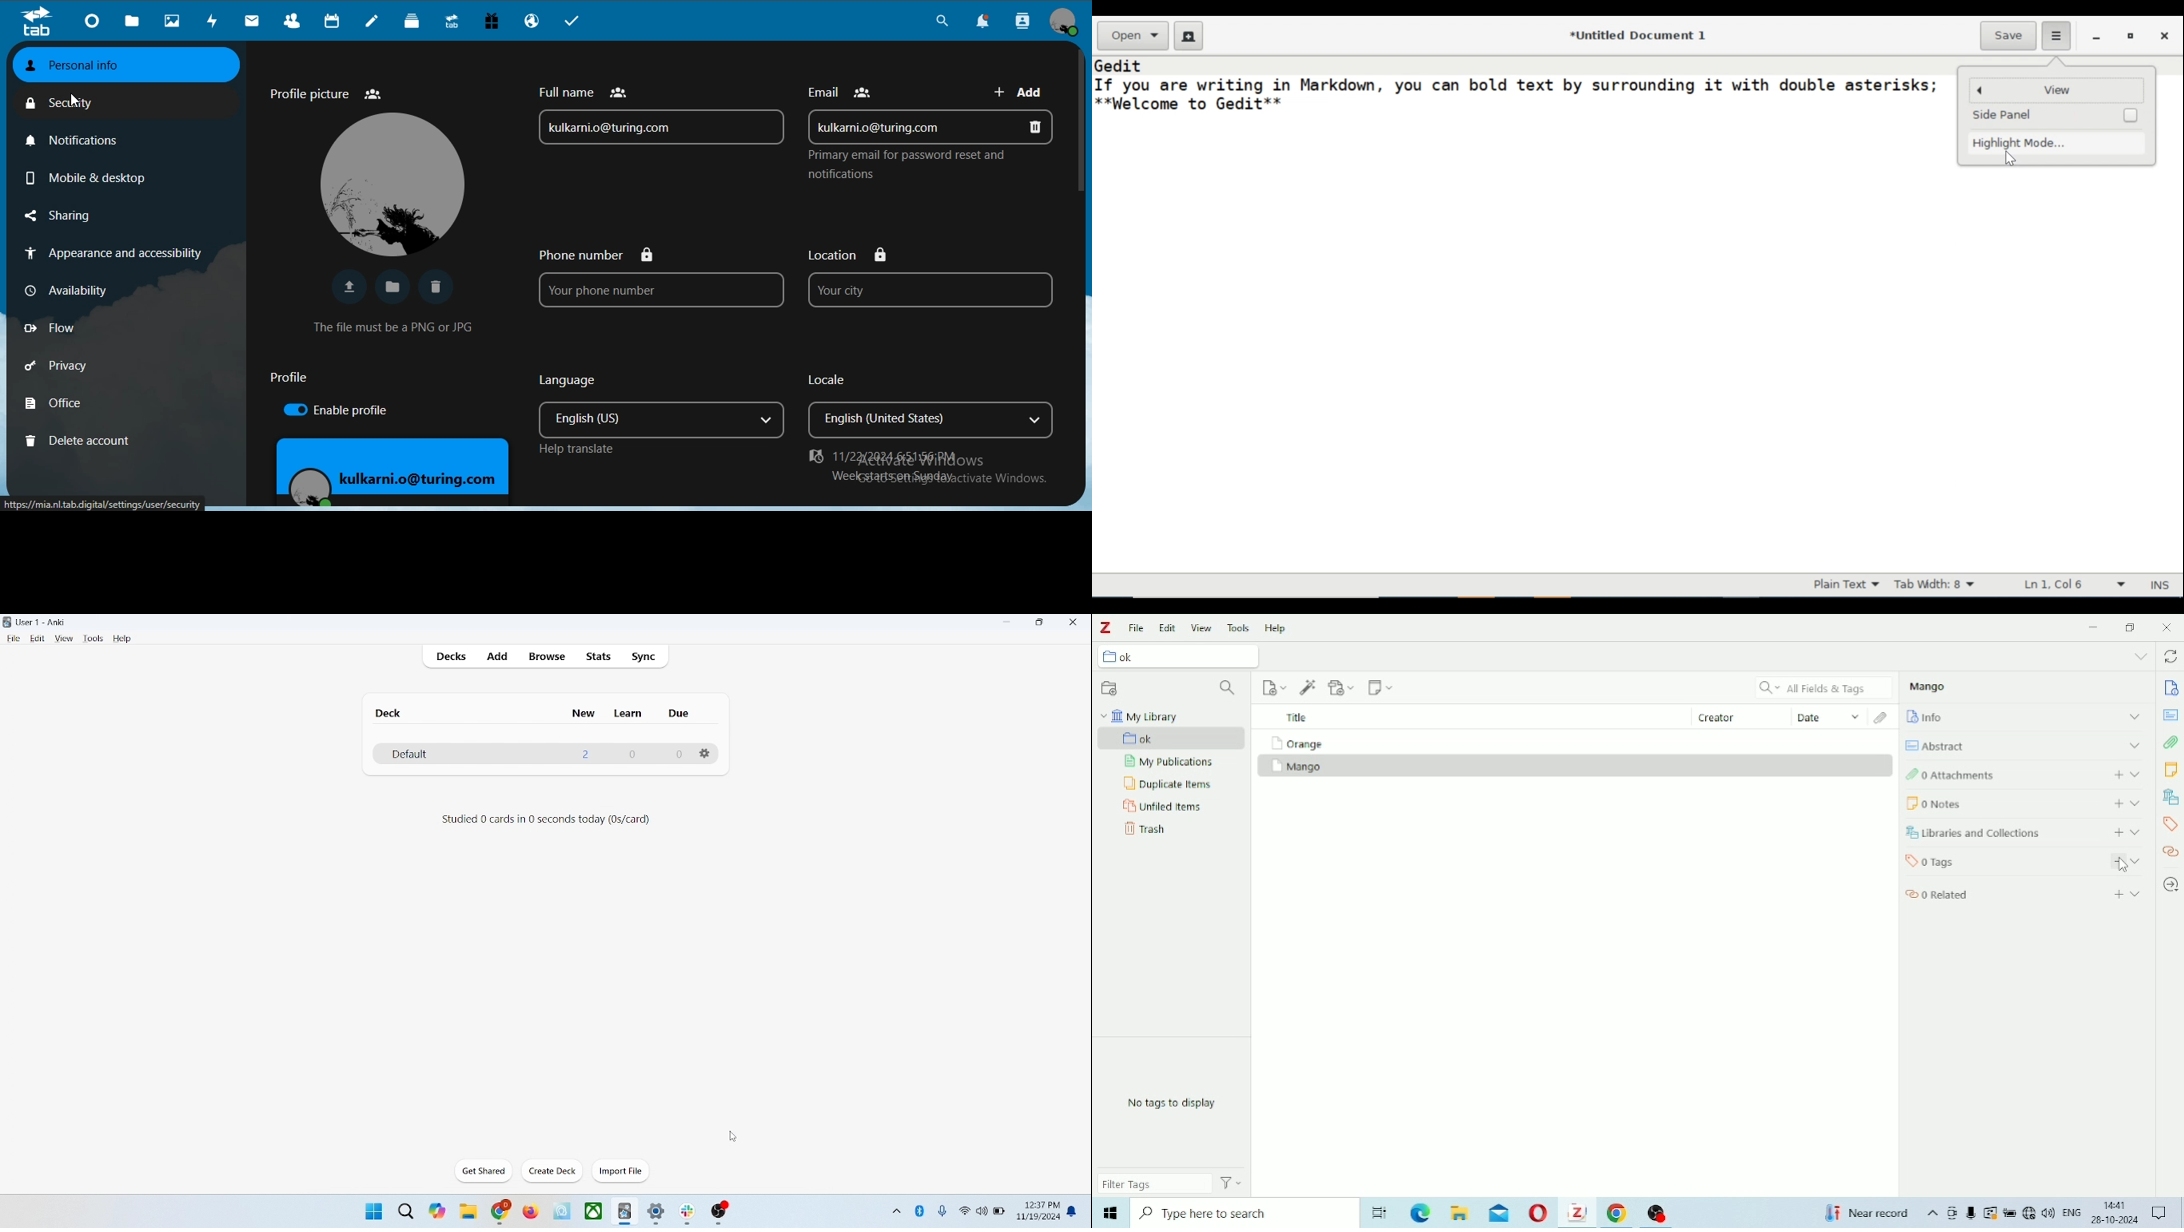  What do you see at coordinates (1826, 688) in the screenshot?
I see `All Fields & Tags` at bounding box center [1826, 688].